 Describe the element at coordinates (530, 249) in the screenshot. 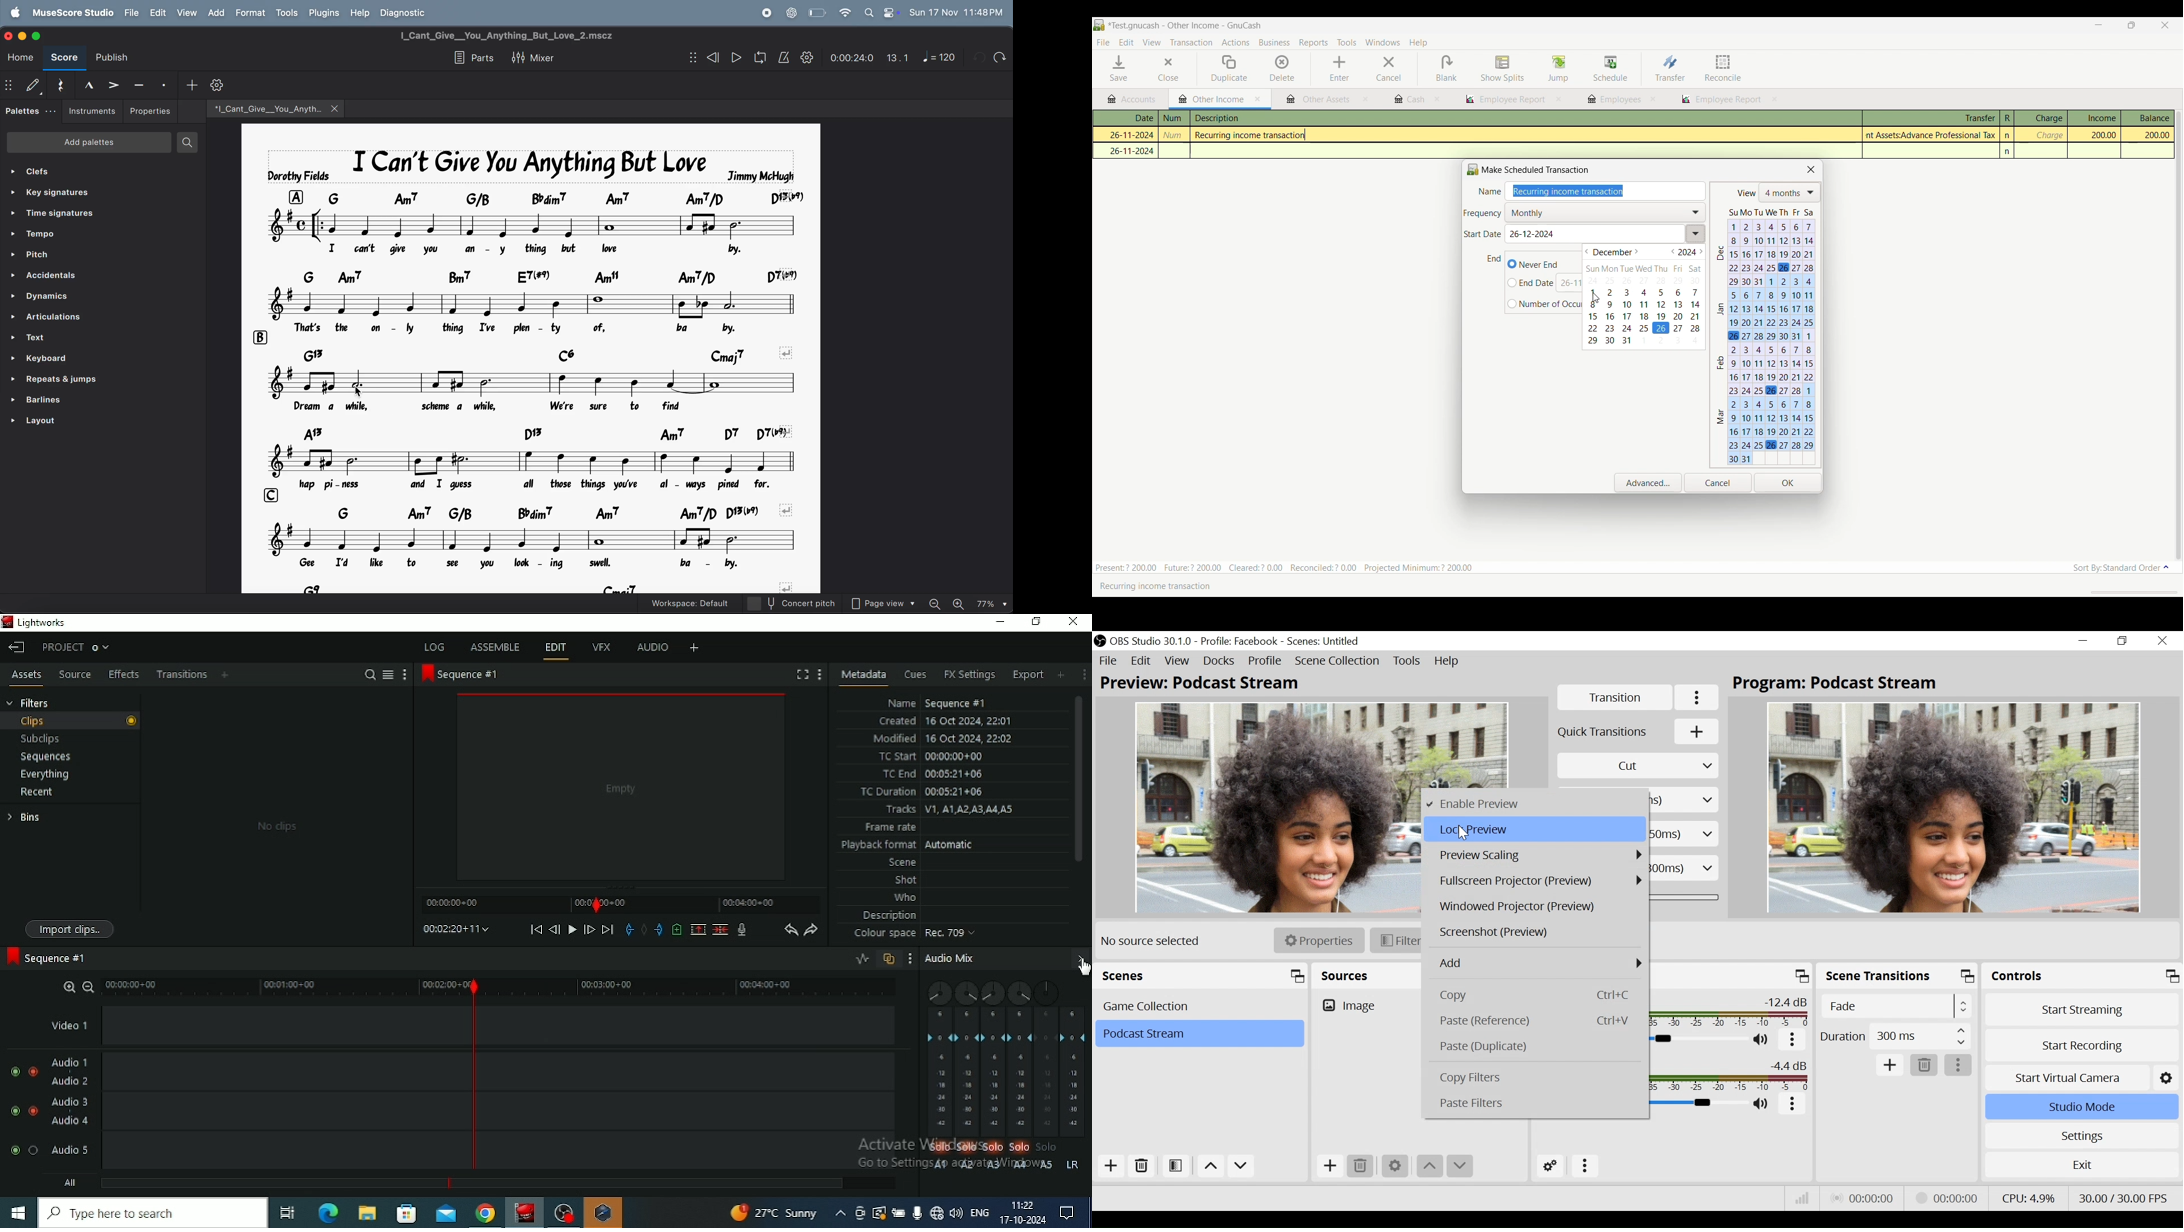

I see `lyrics` at that location.